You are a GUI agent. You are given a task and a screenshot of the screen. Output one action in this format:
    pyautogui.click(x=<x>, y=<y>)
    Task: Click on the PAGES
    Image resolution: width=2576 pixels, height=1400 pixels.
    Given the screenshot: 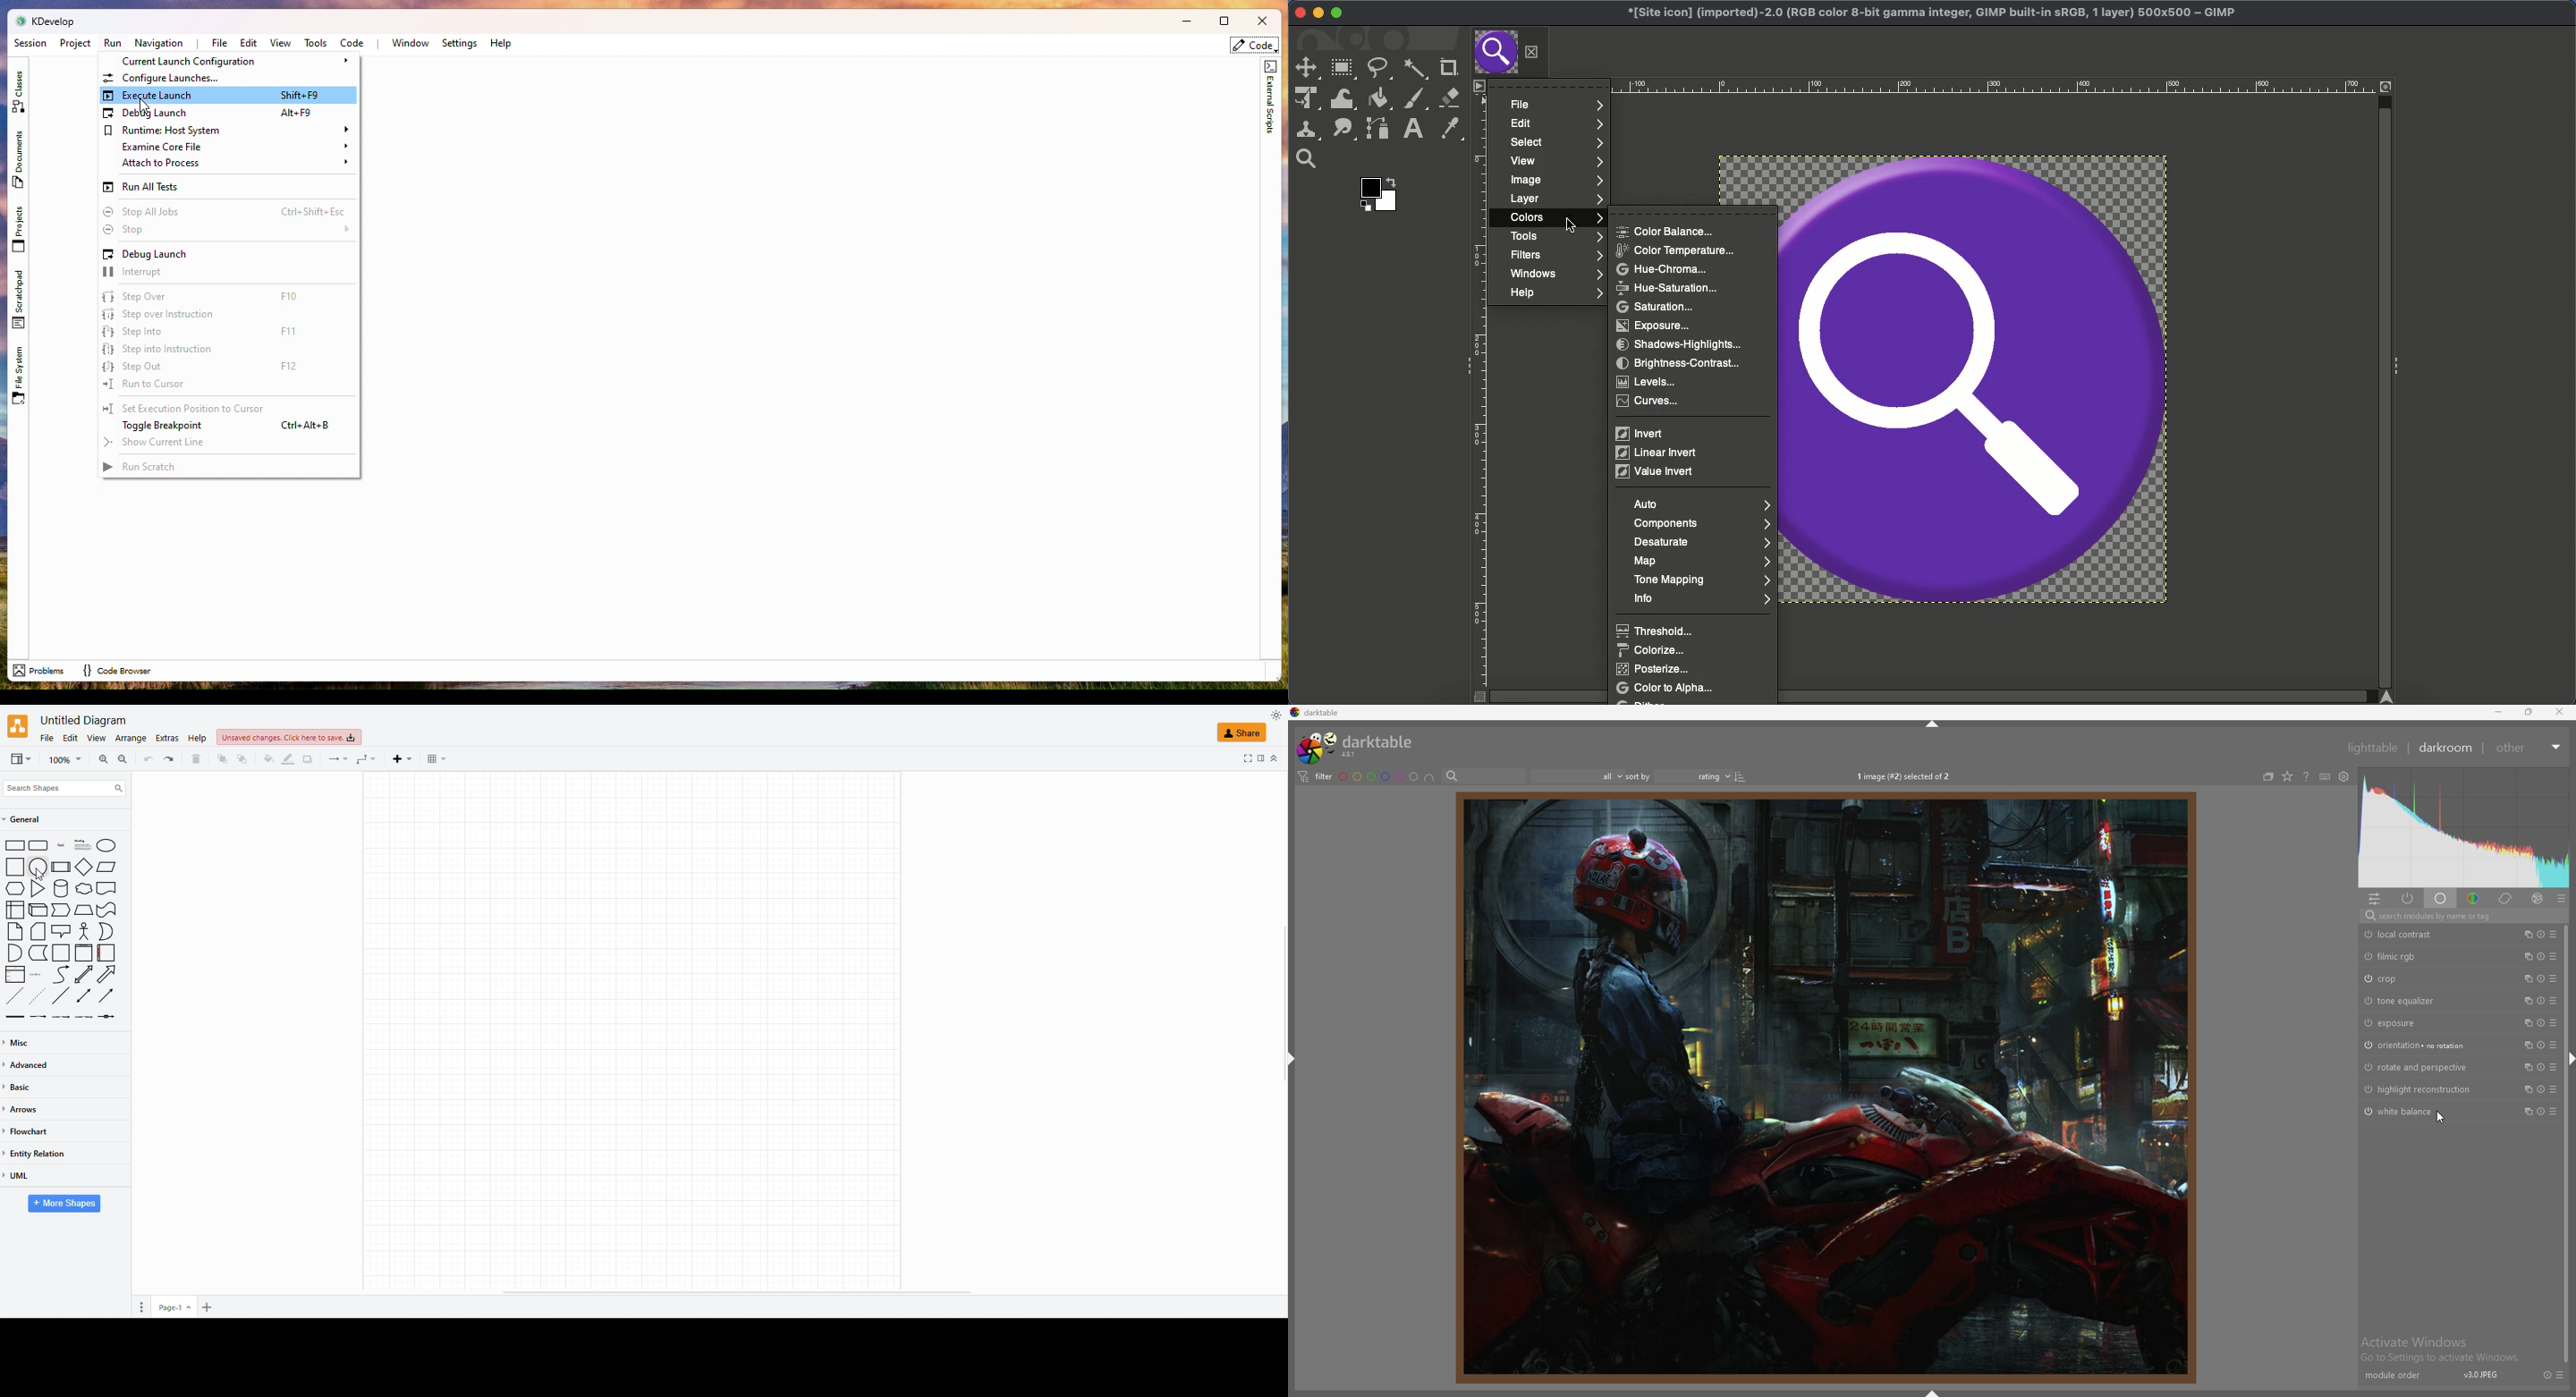 What is the action you would take?
    pyautogui.click(x=136, y=1306)
    